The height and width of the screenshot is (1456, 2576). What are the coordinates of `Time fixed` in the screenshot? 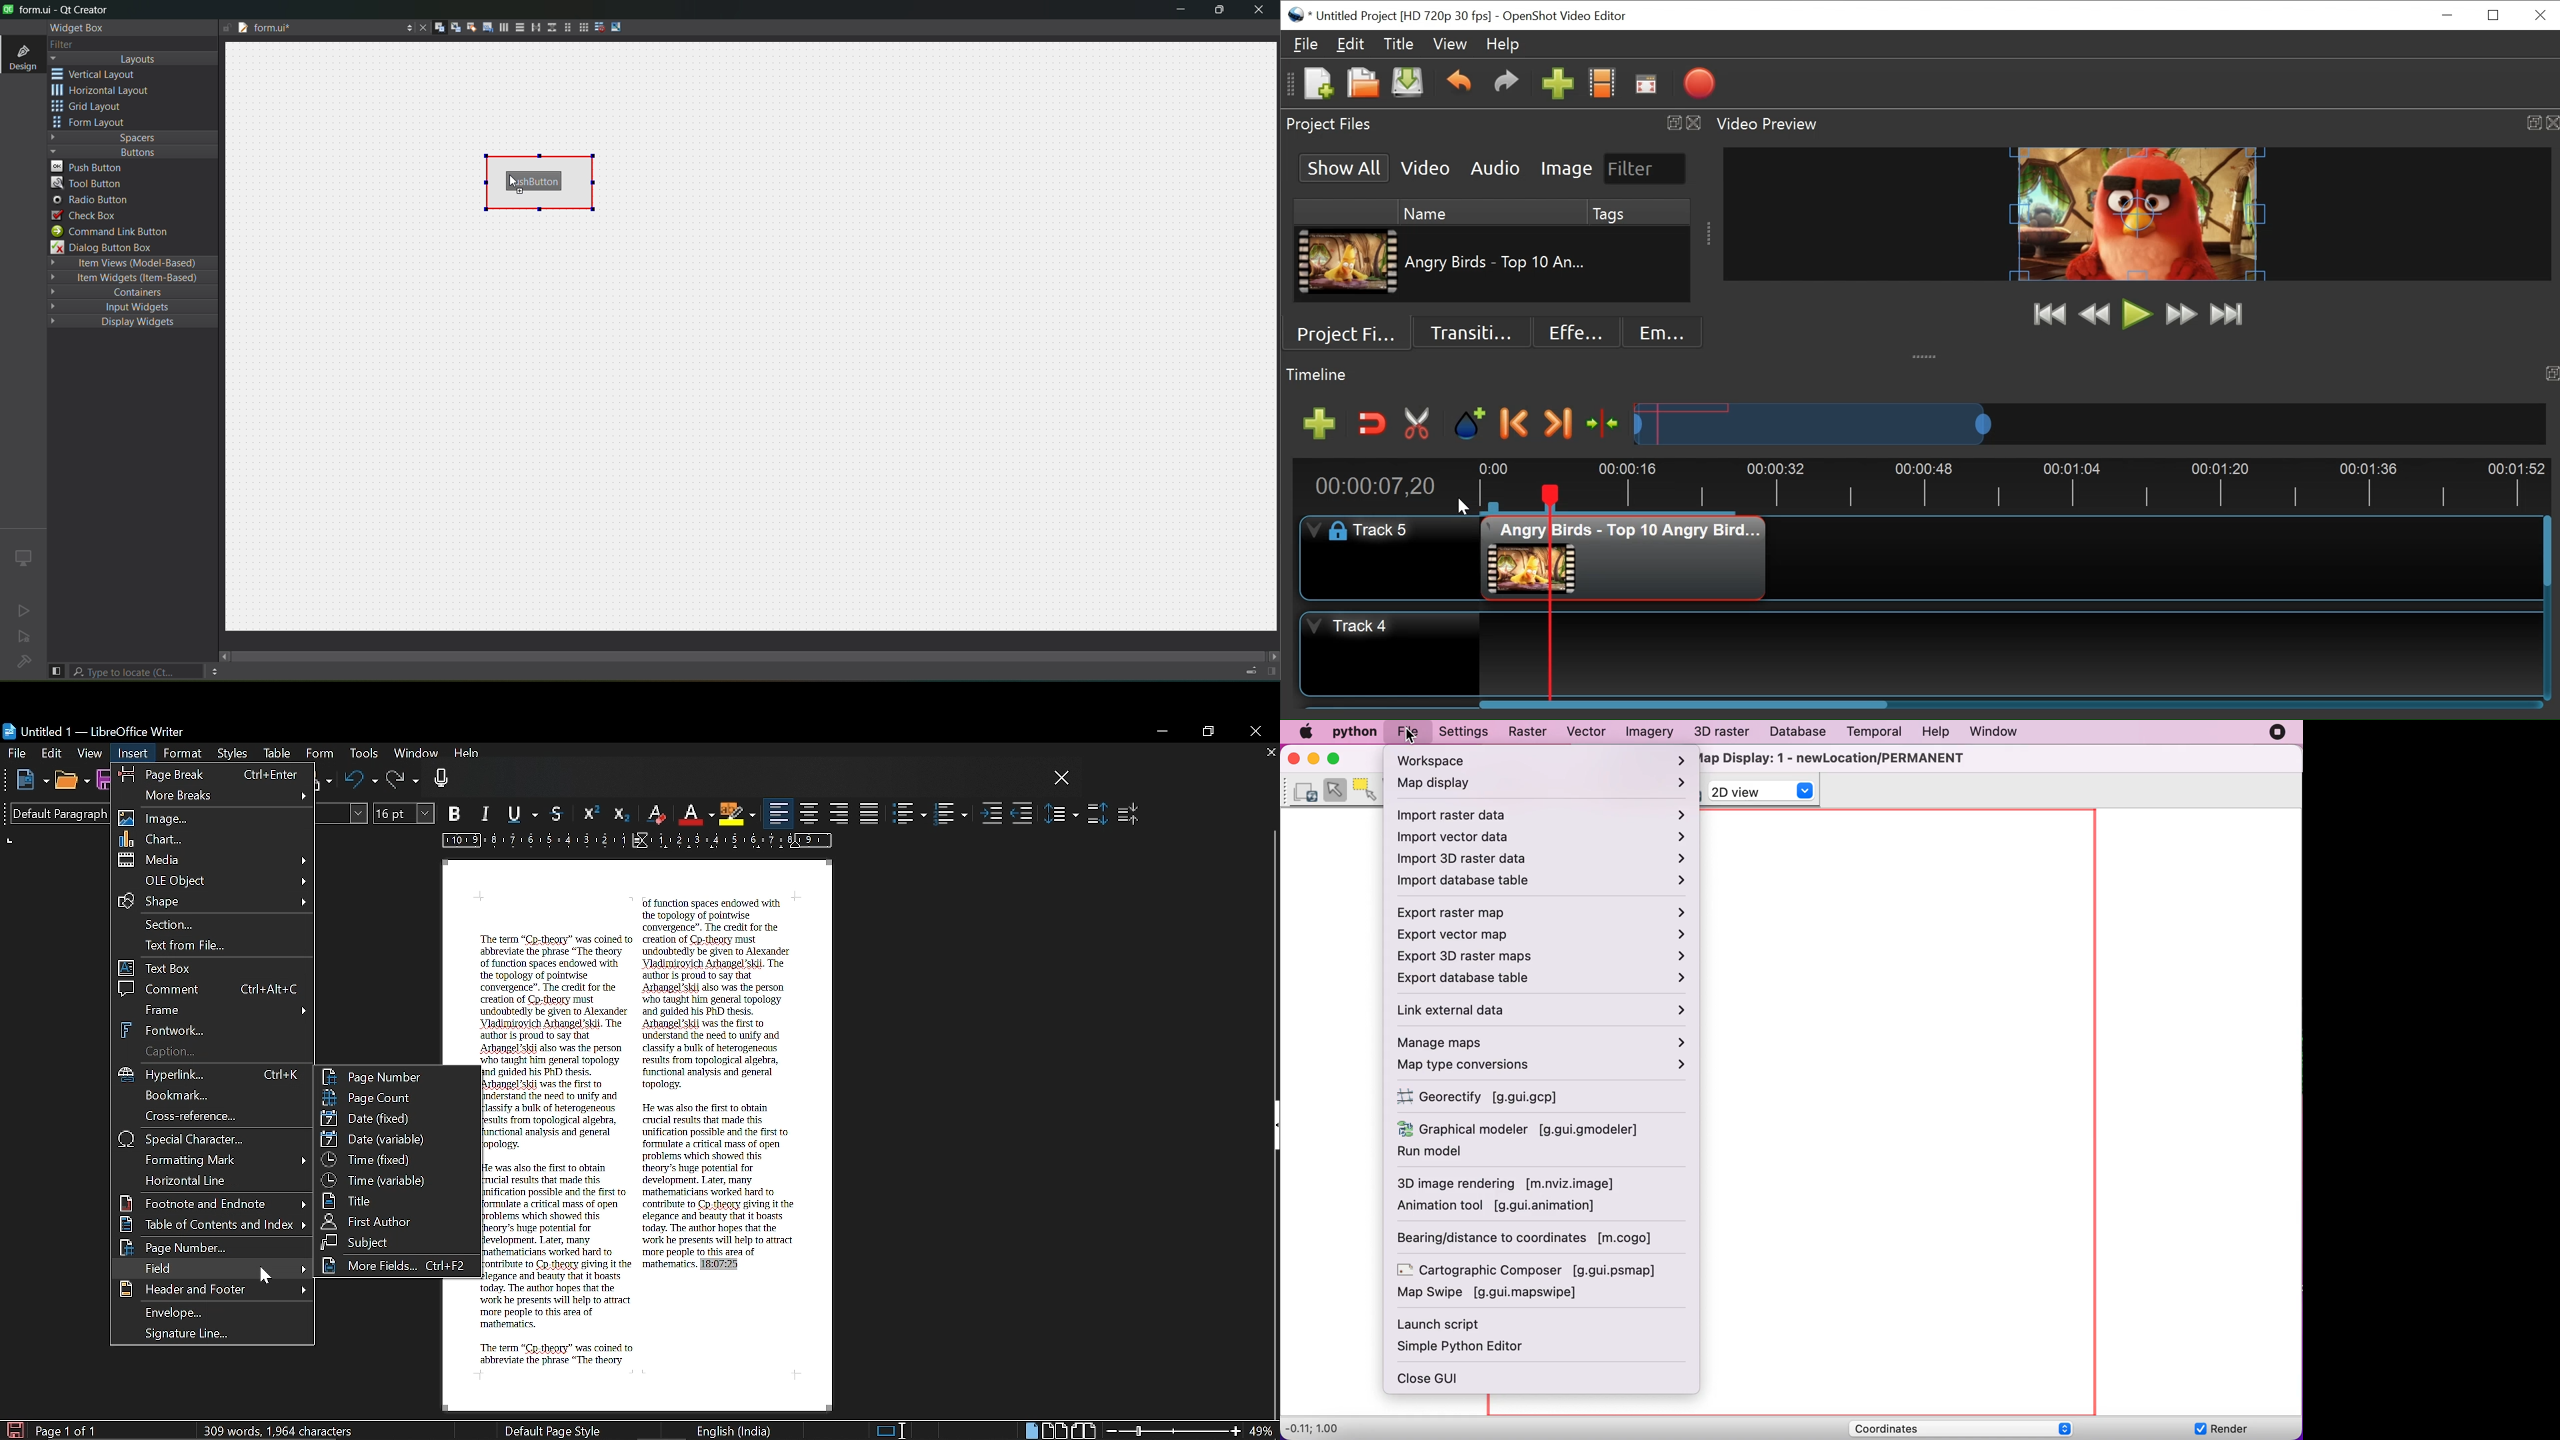 It's located at (395, 1159).